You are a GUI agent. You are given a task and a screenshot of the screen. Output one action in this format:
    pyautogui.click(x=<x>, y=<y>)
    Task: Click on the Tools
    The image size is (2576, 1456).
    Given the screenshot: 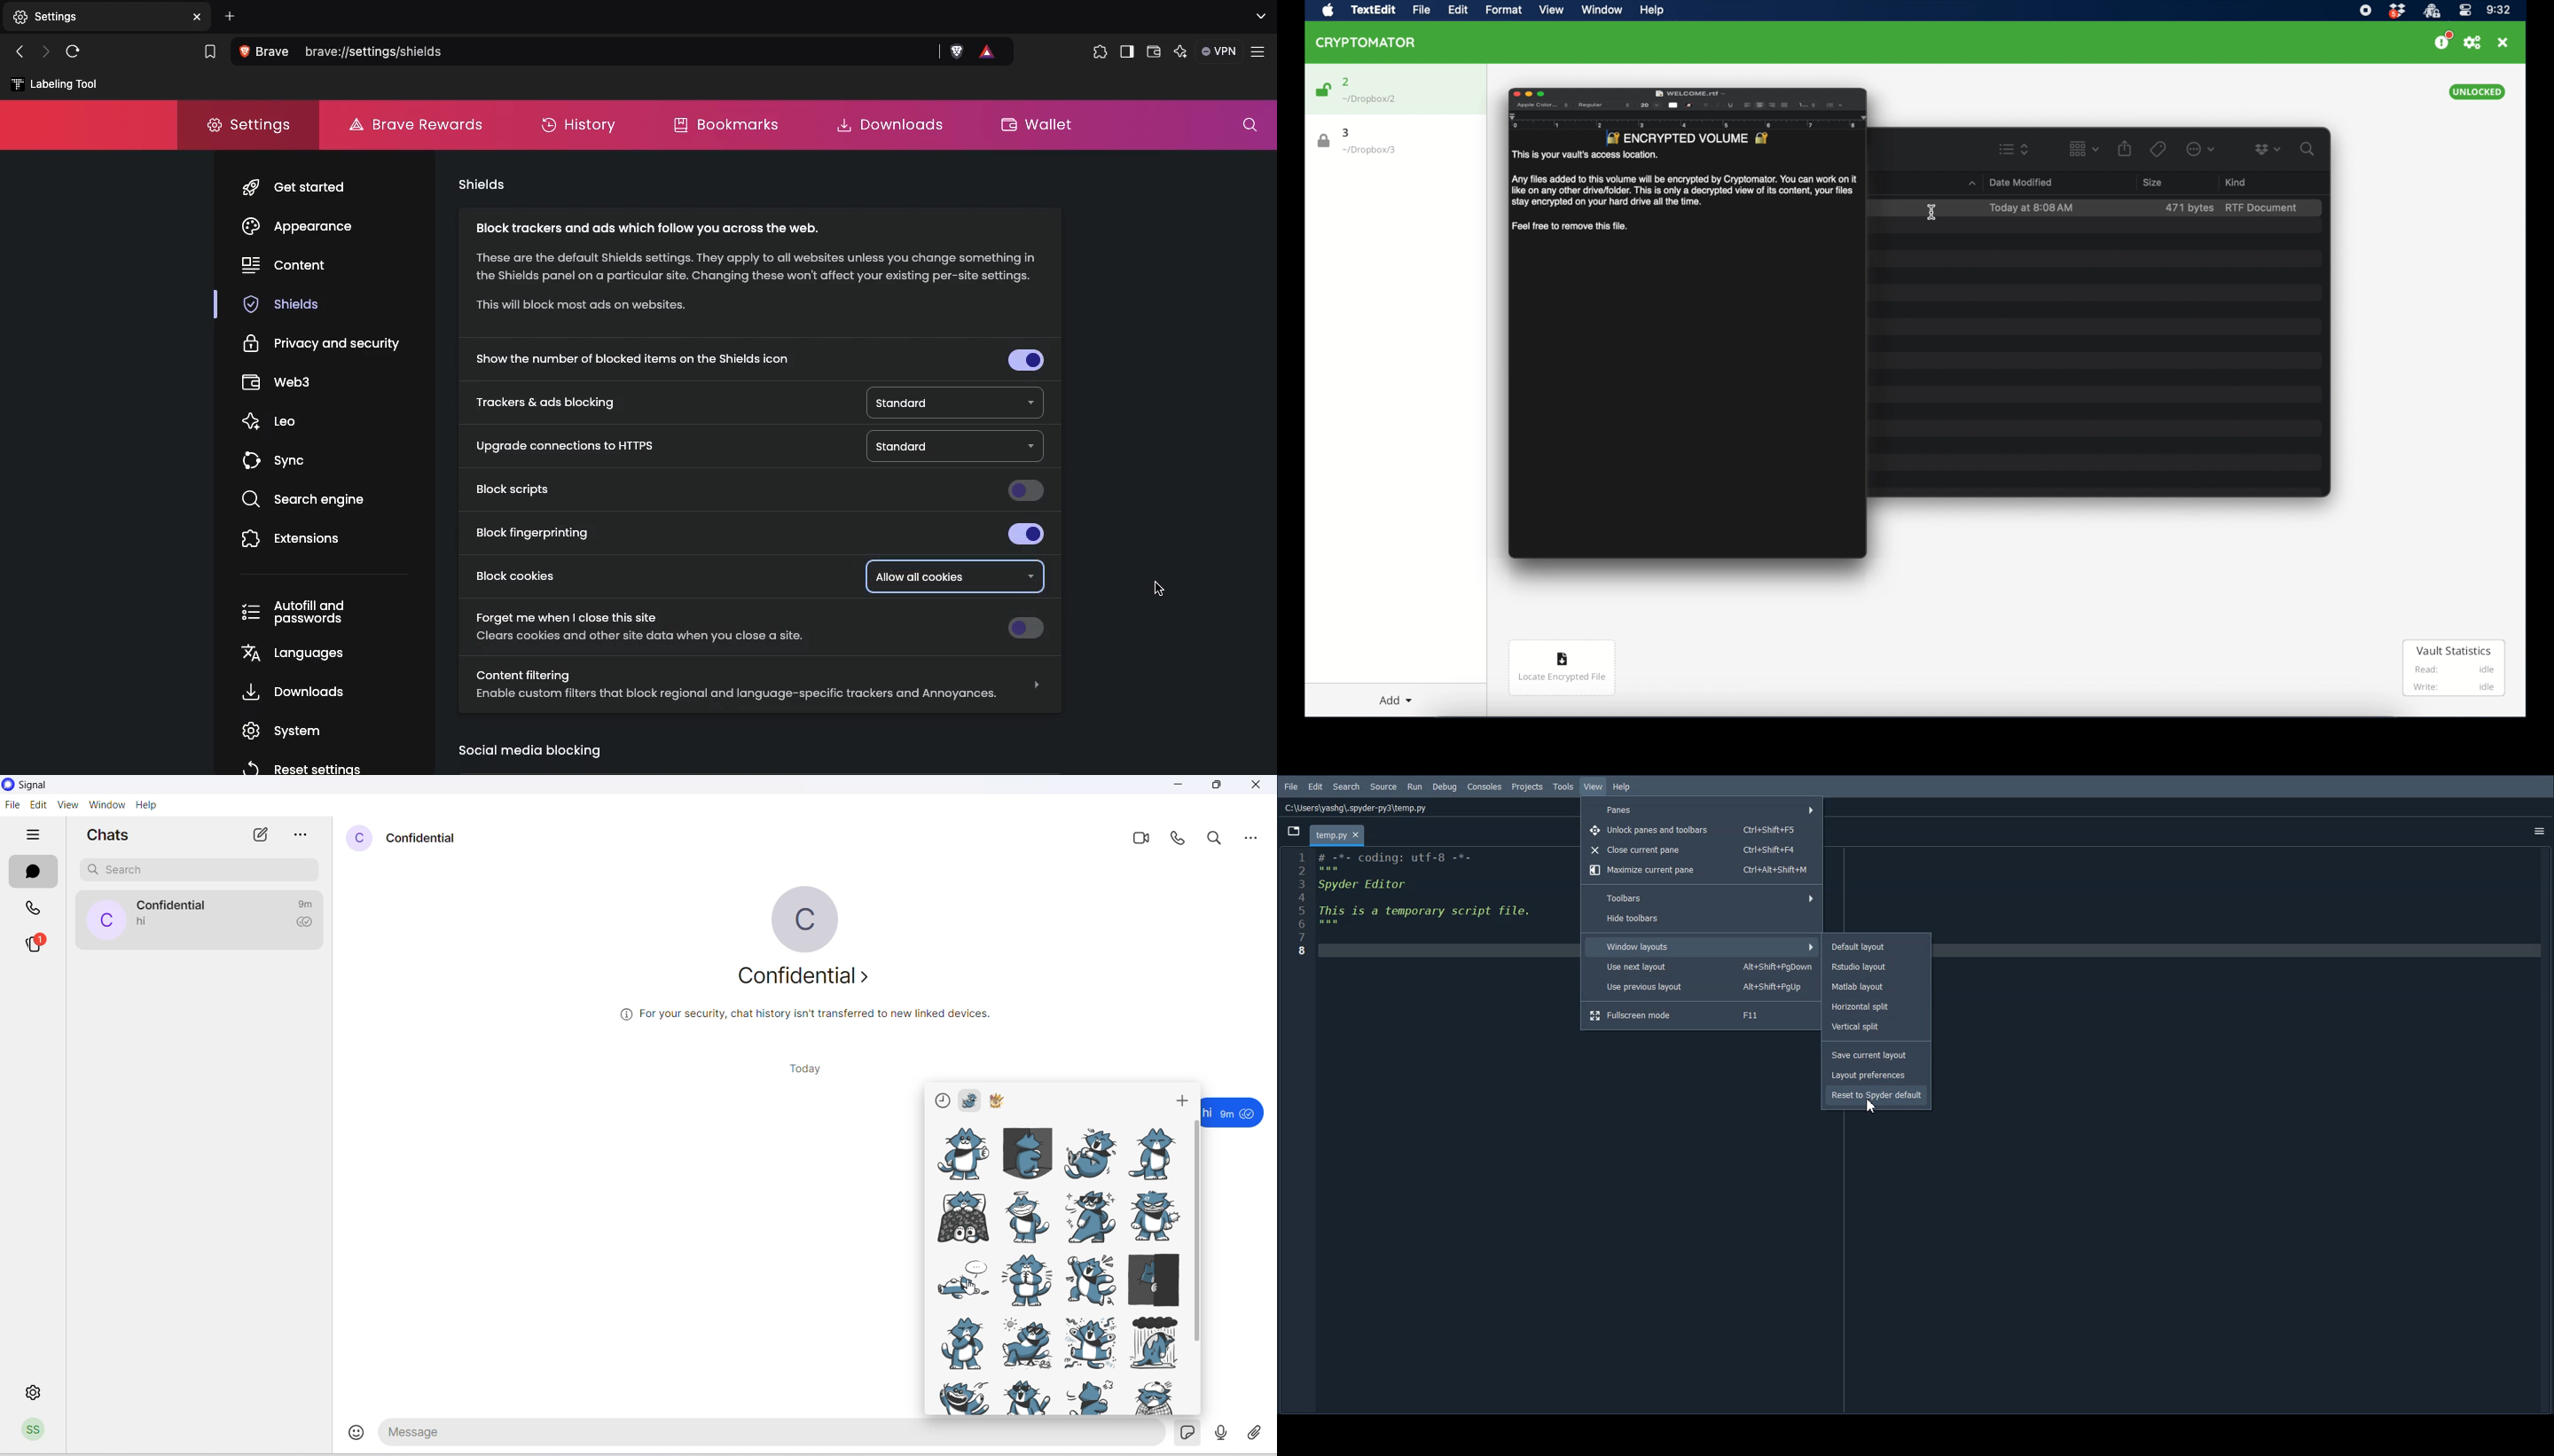 What is the action you would take?
    pyautogui.click(x=1563, y=787)
    